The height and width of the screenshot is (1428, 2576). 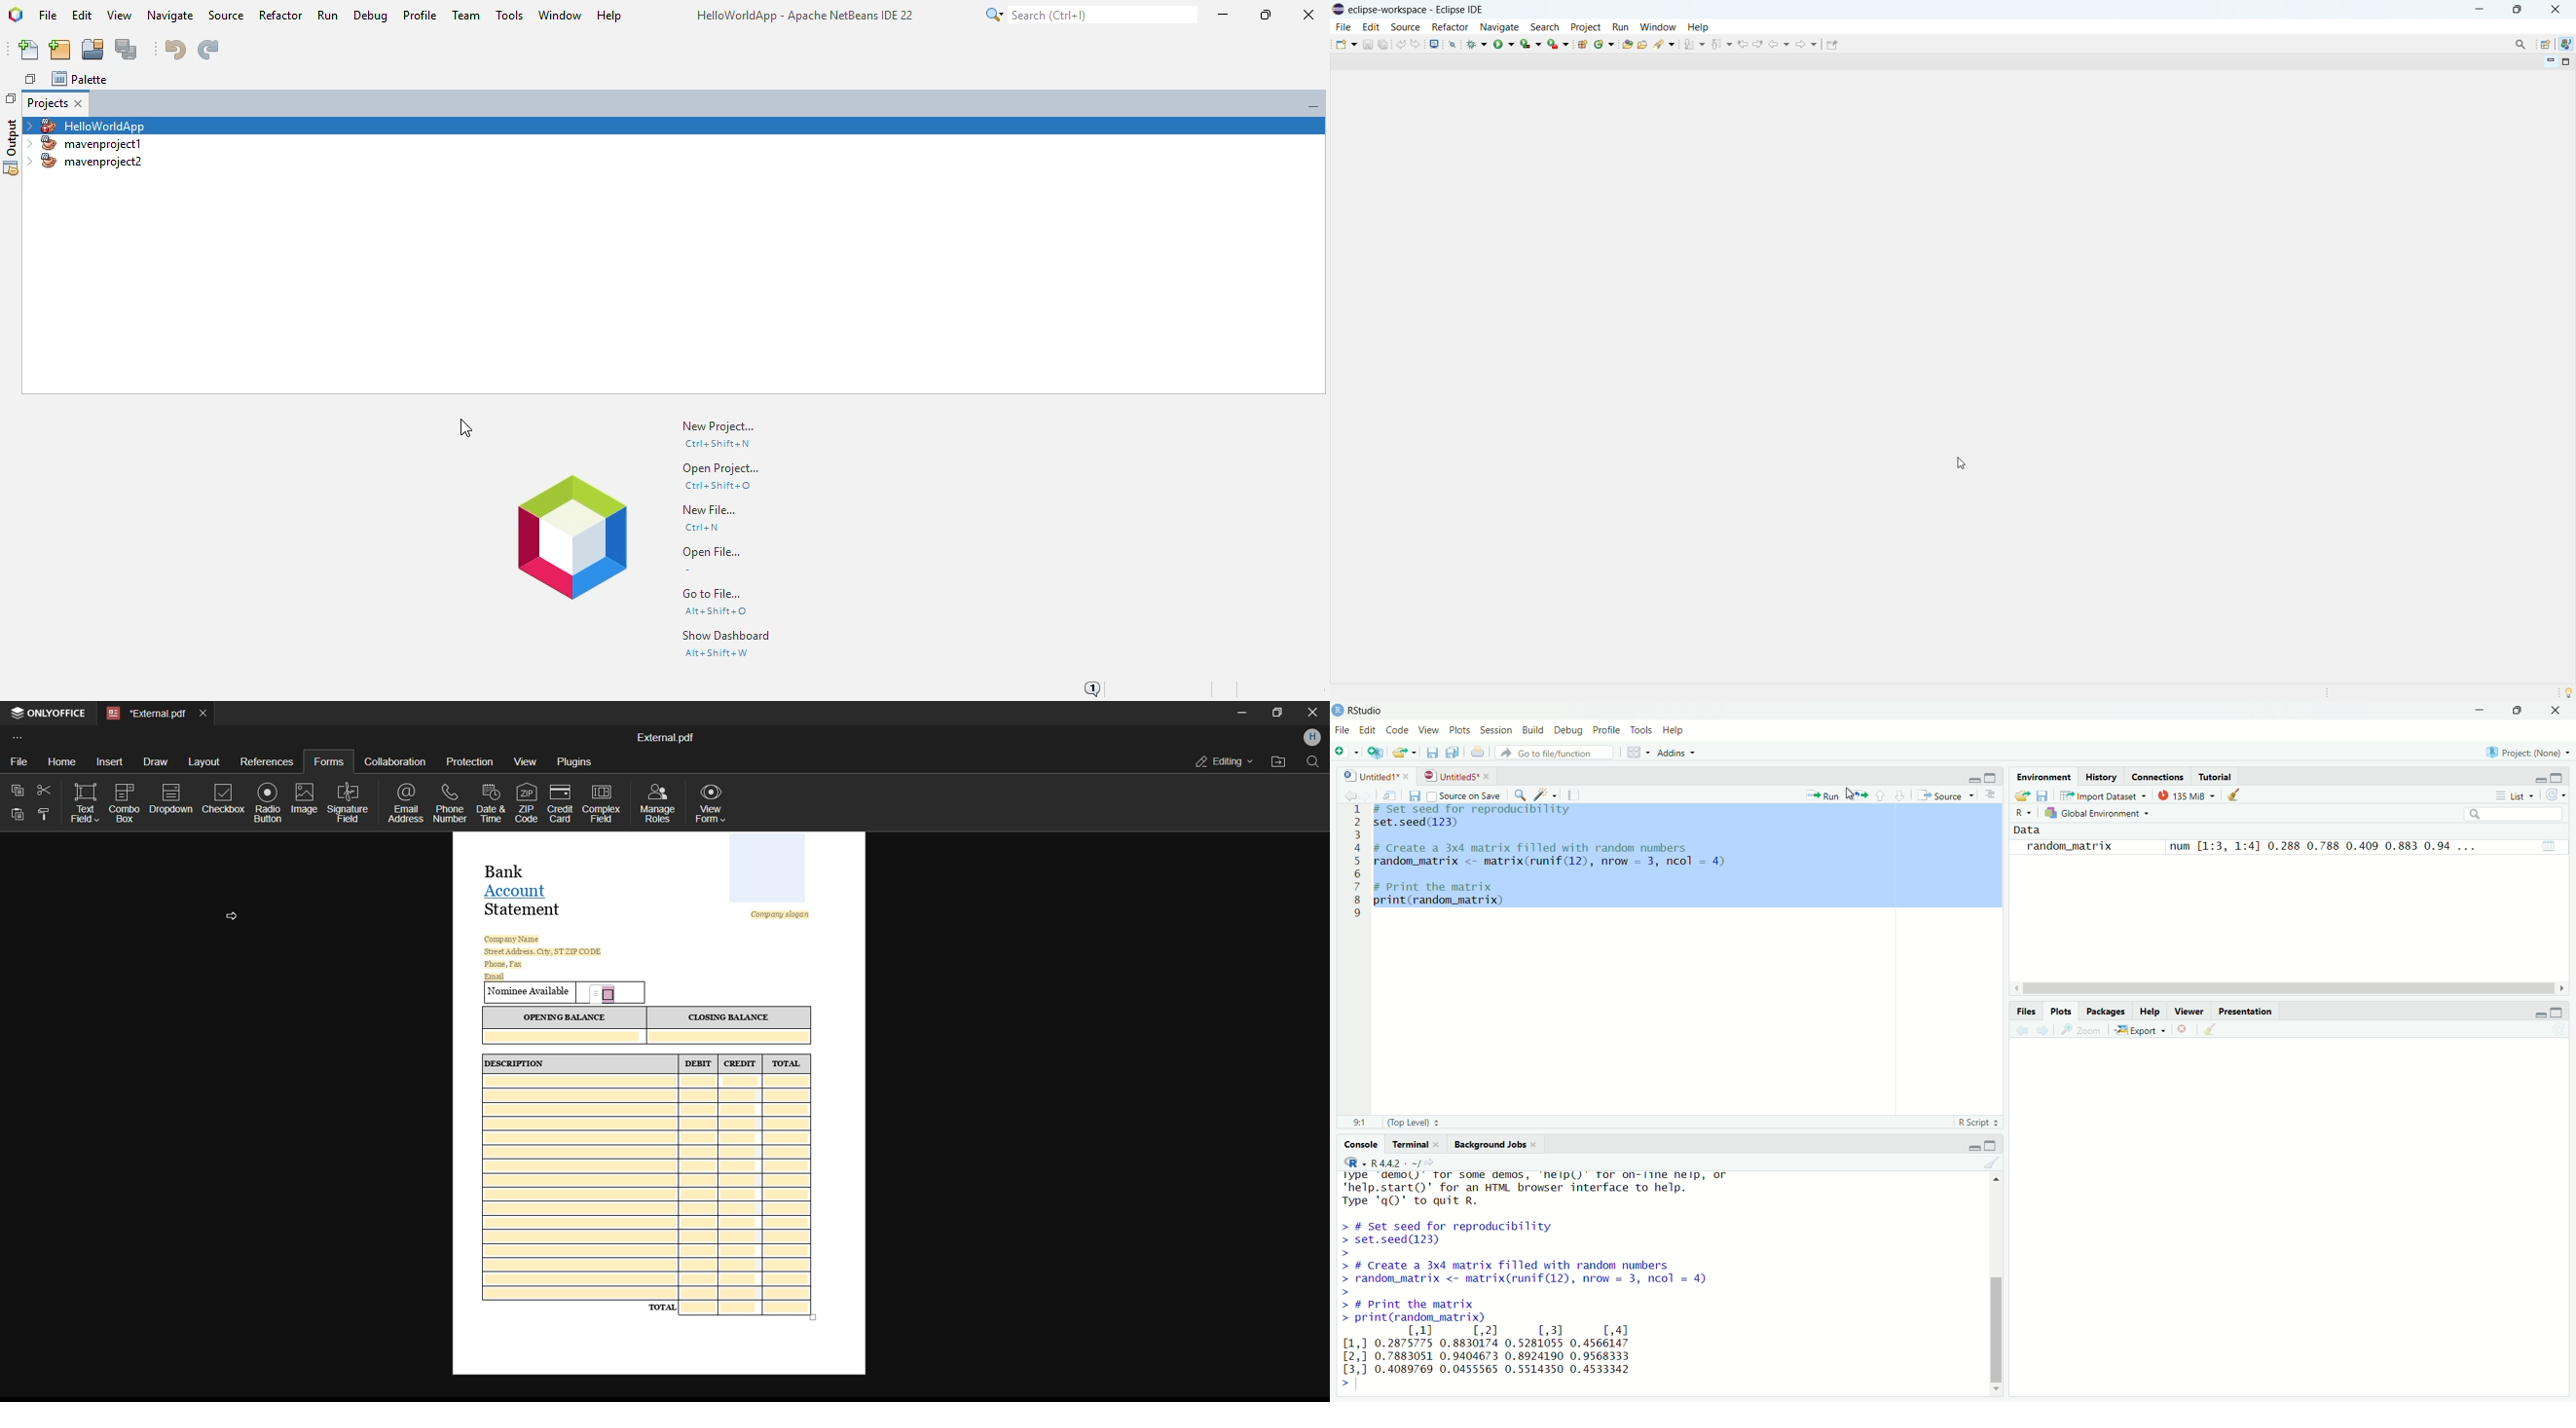 What do you see at coordinates (1343, 730) in the screenshot?
I see `File` at bounding box center [1343, 730].